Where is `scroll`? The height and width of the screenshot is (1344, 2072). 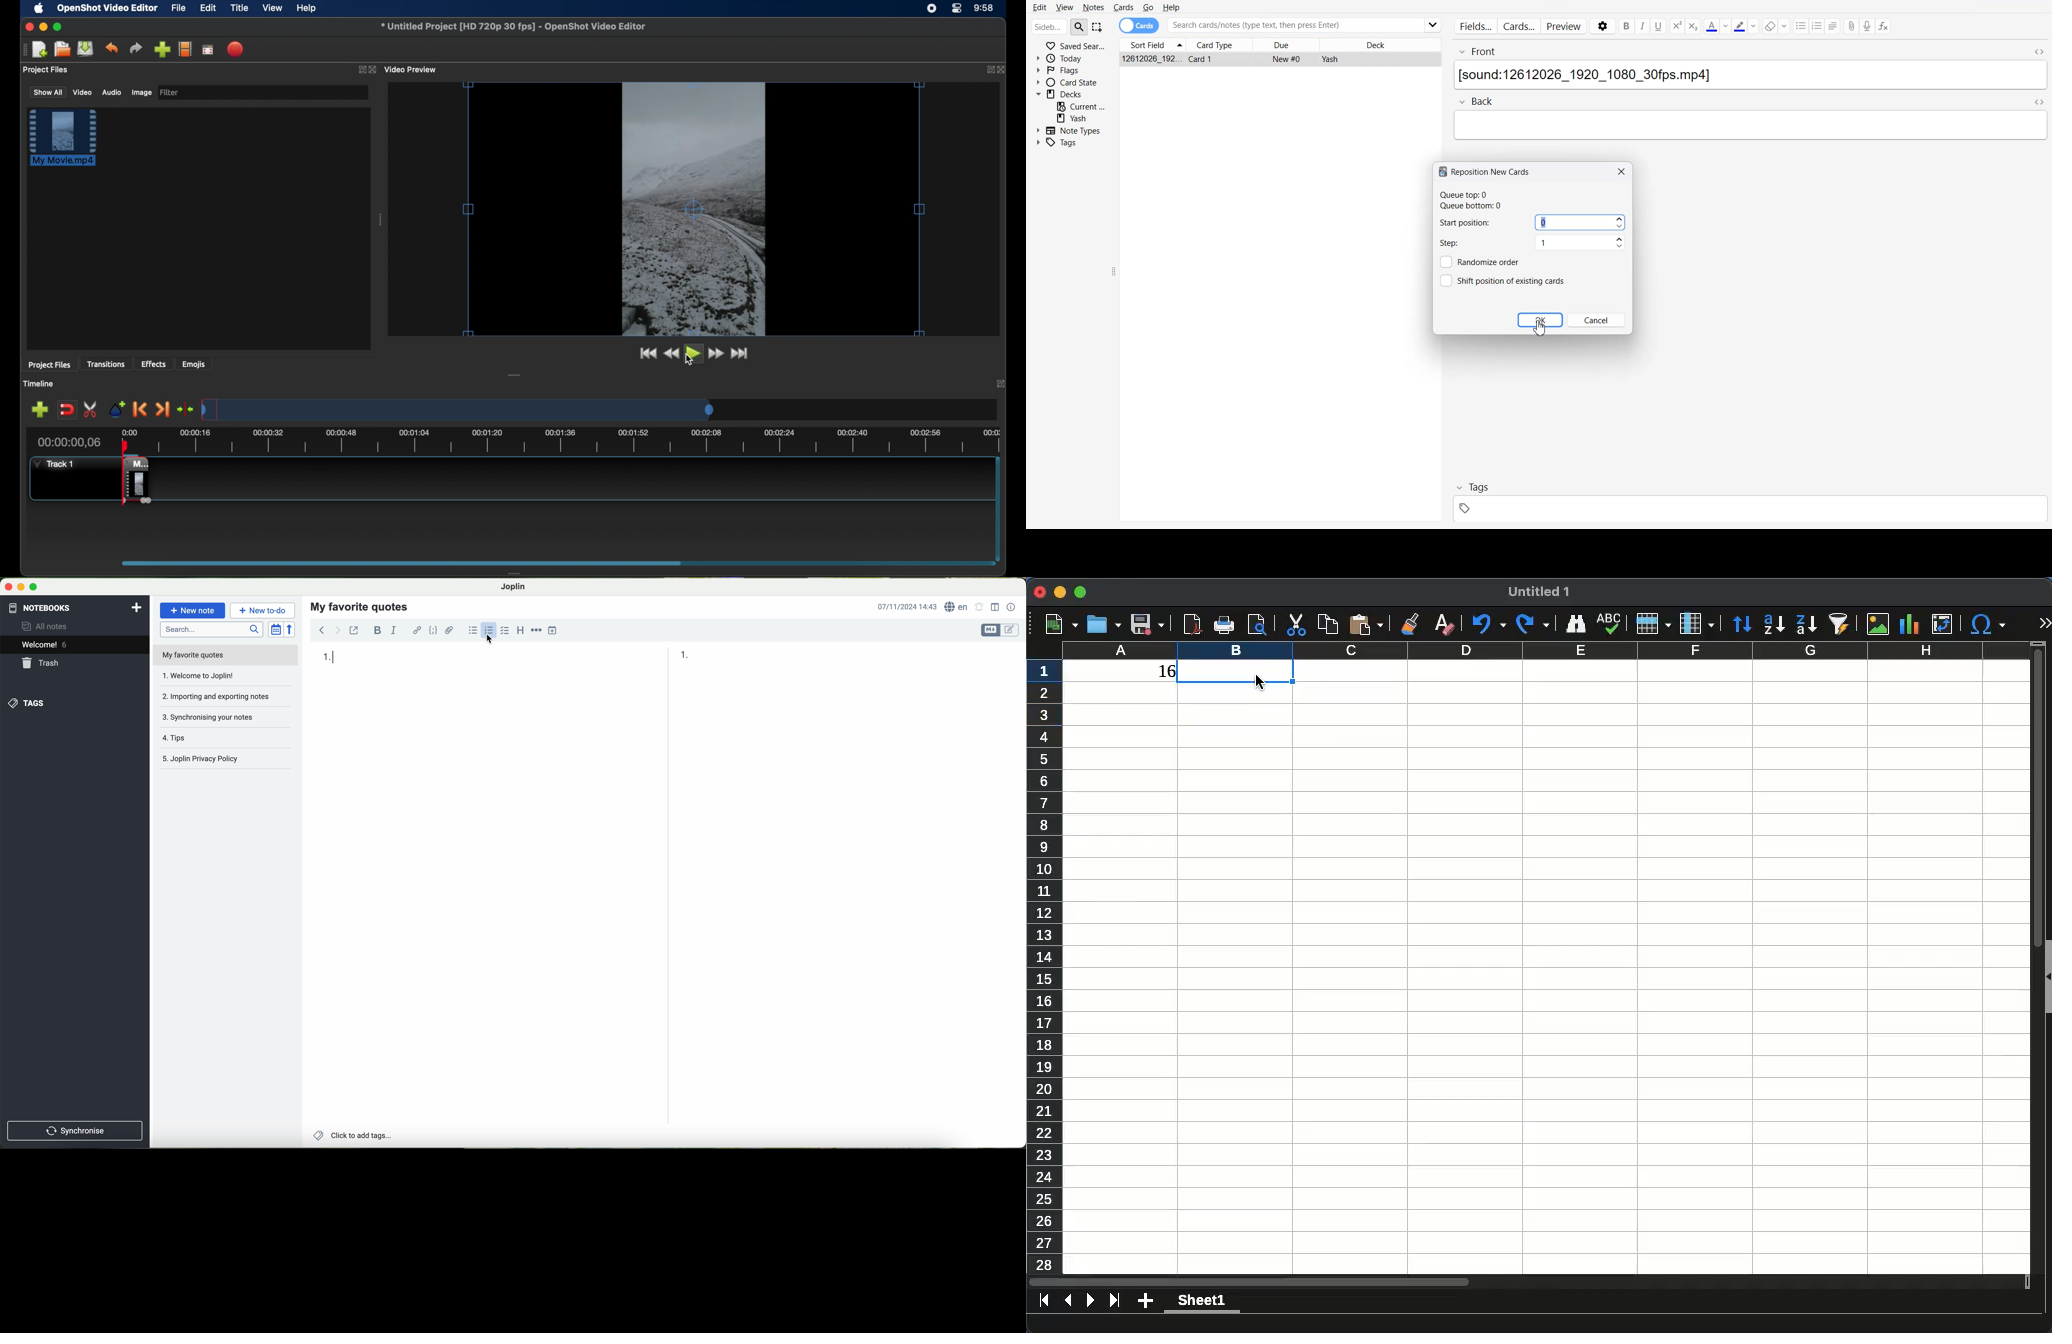 scroll is located at coordinates (1532, 1283).